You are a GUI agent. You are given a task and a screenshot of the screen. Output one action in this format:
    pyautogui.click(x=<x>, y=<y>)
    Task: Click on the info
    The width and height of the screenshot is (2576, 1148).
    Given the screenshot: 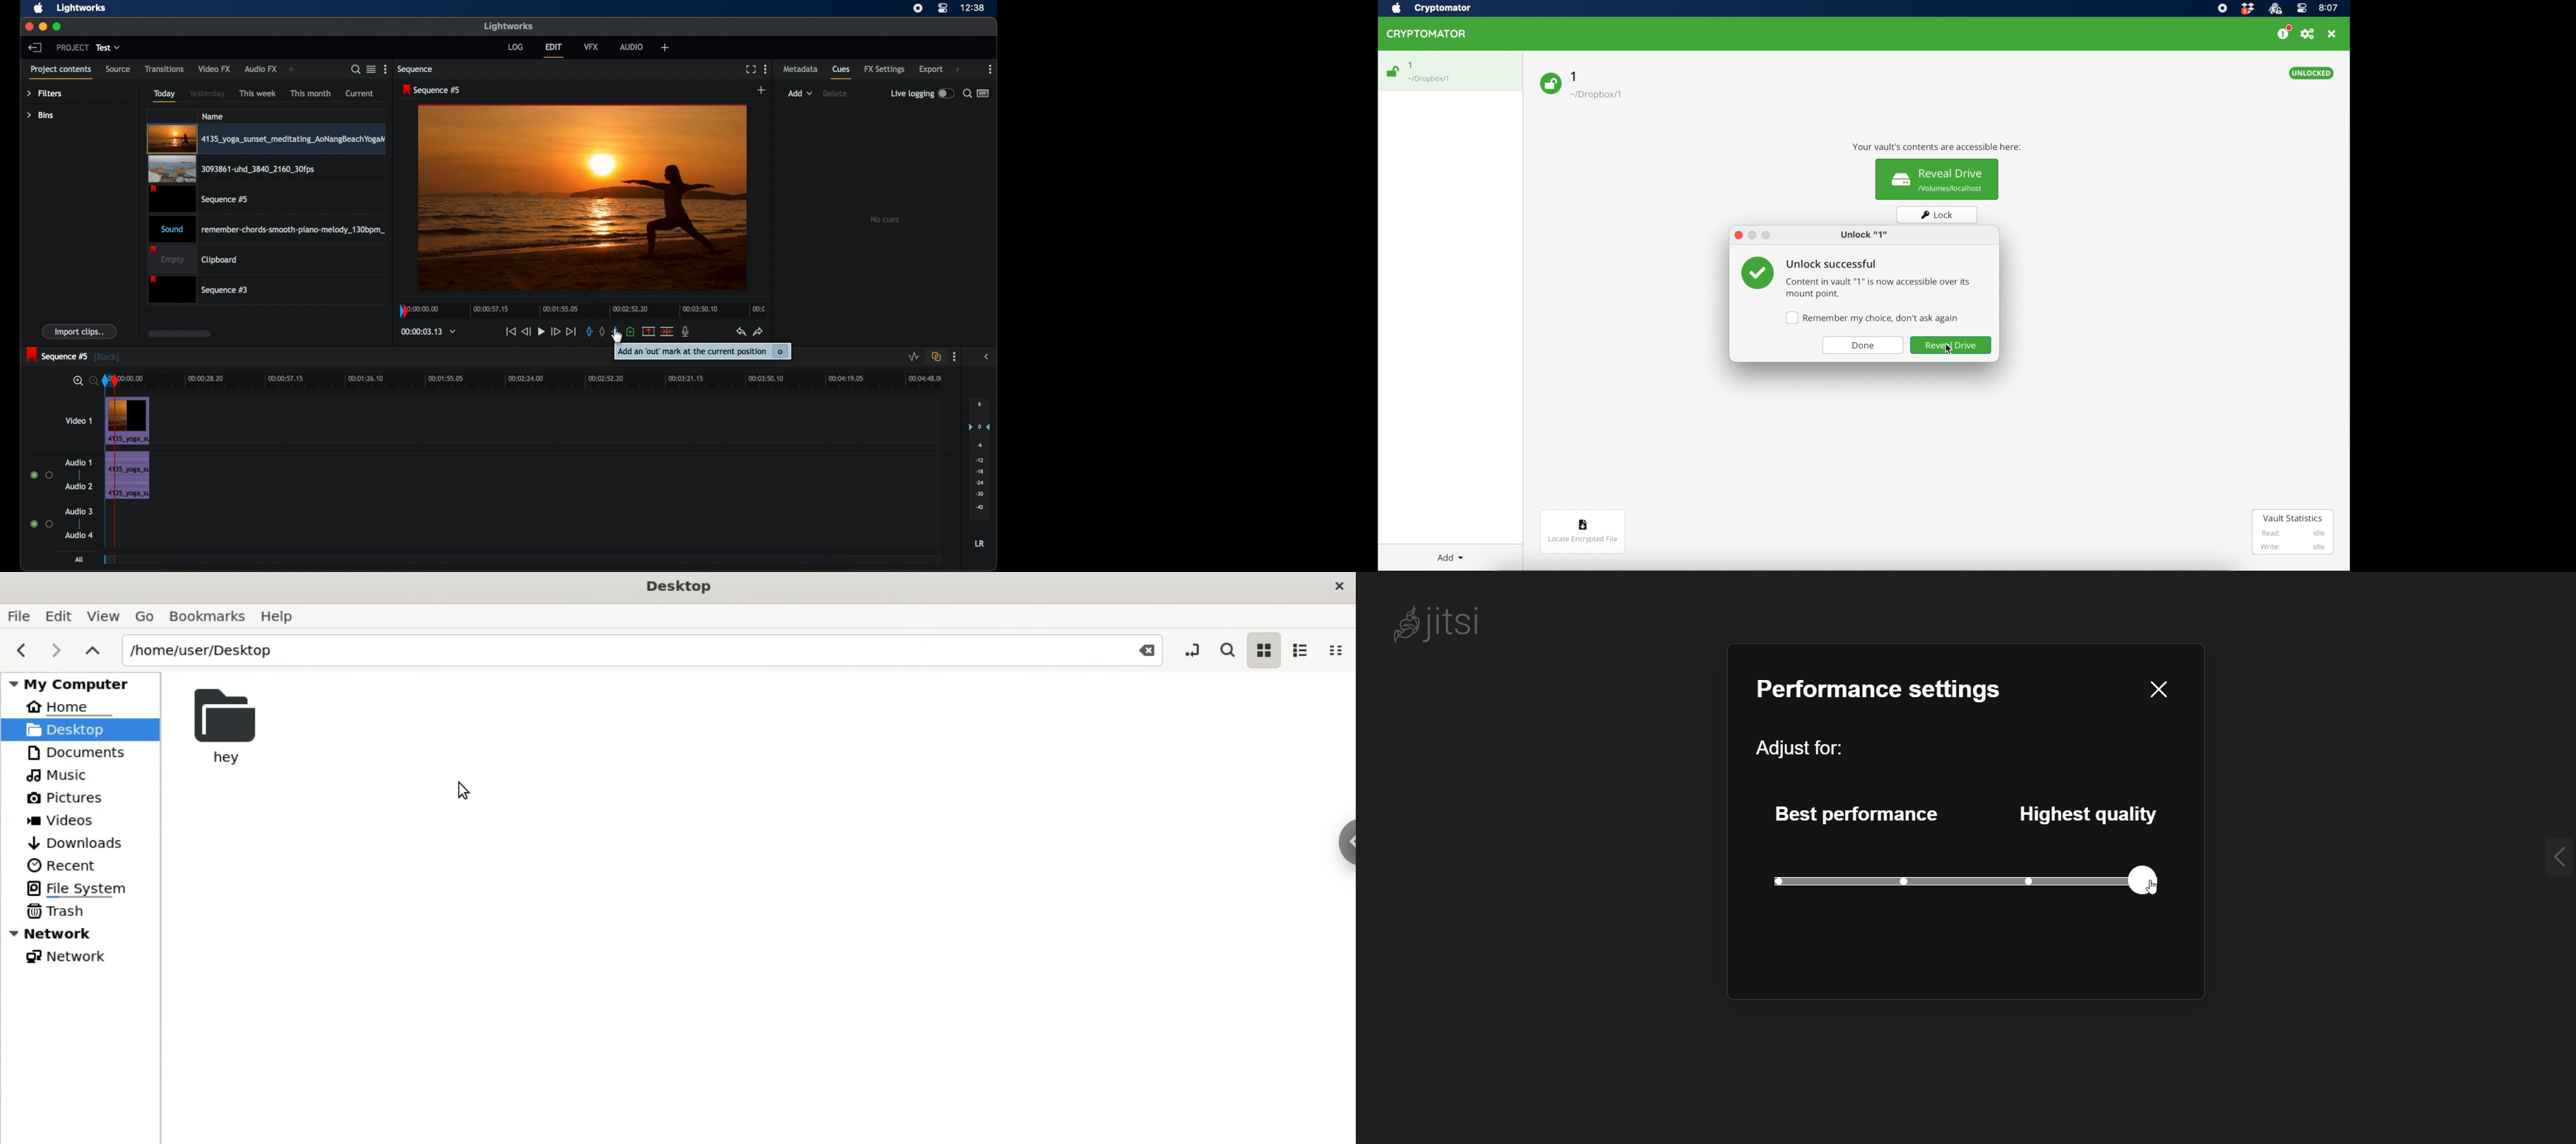 What is the action you would take?
    pyautogui.click(x=1935, y=147)
    